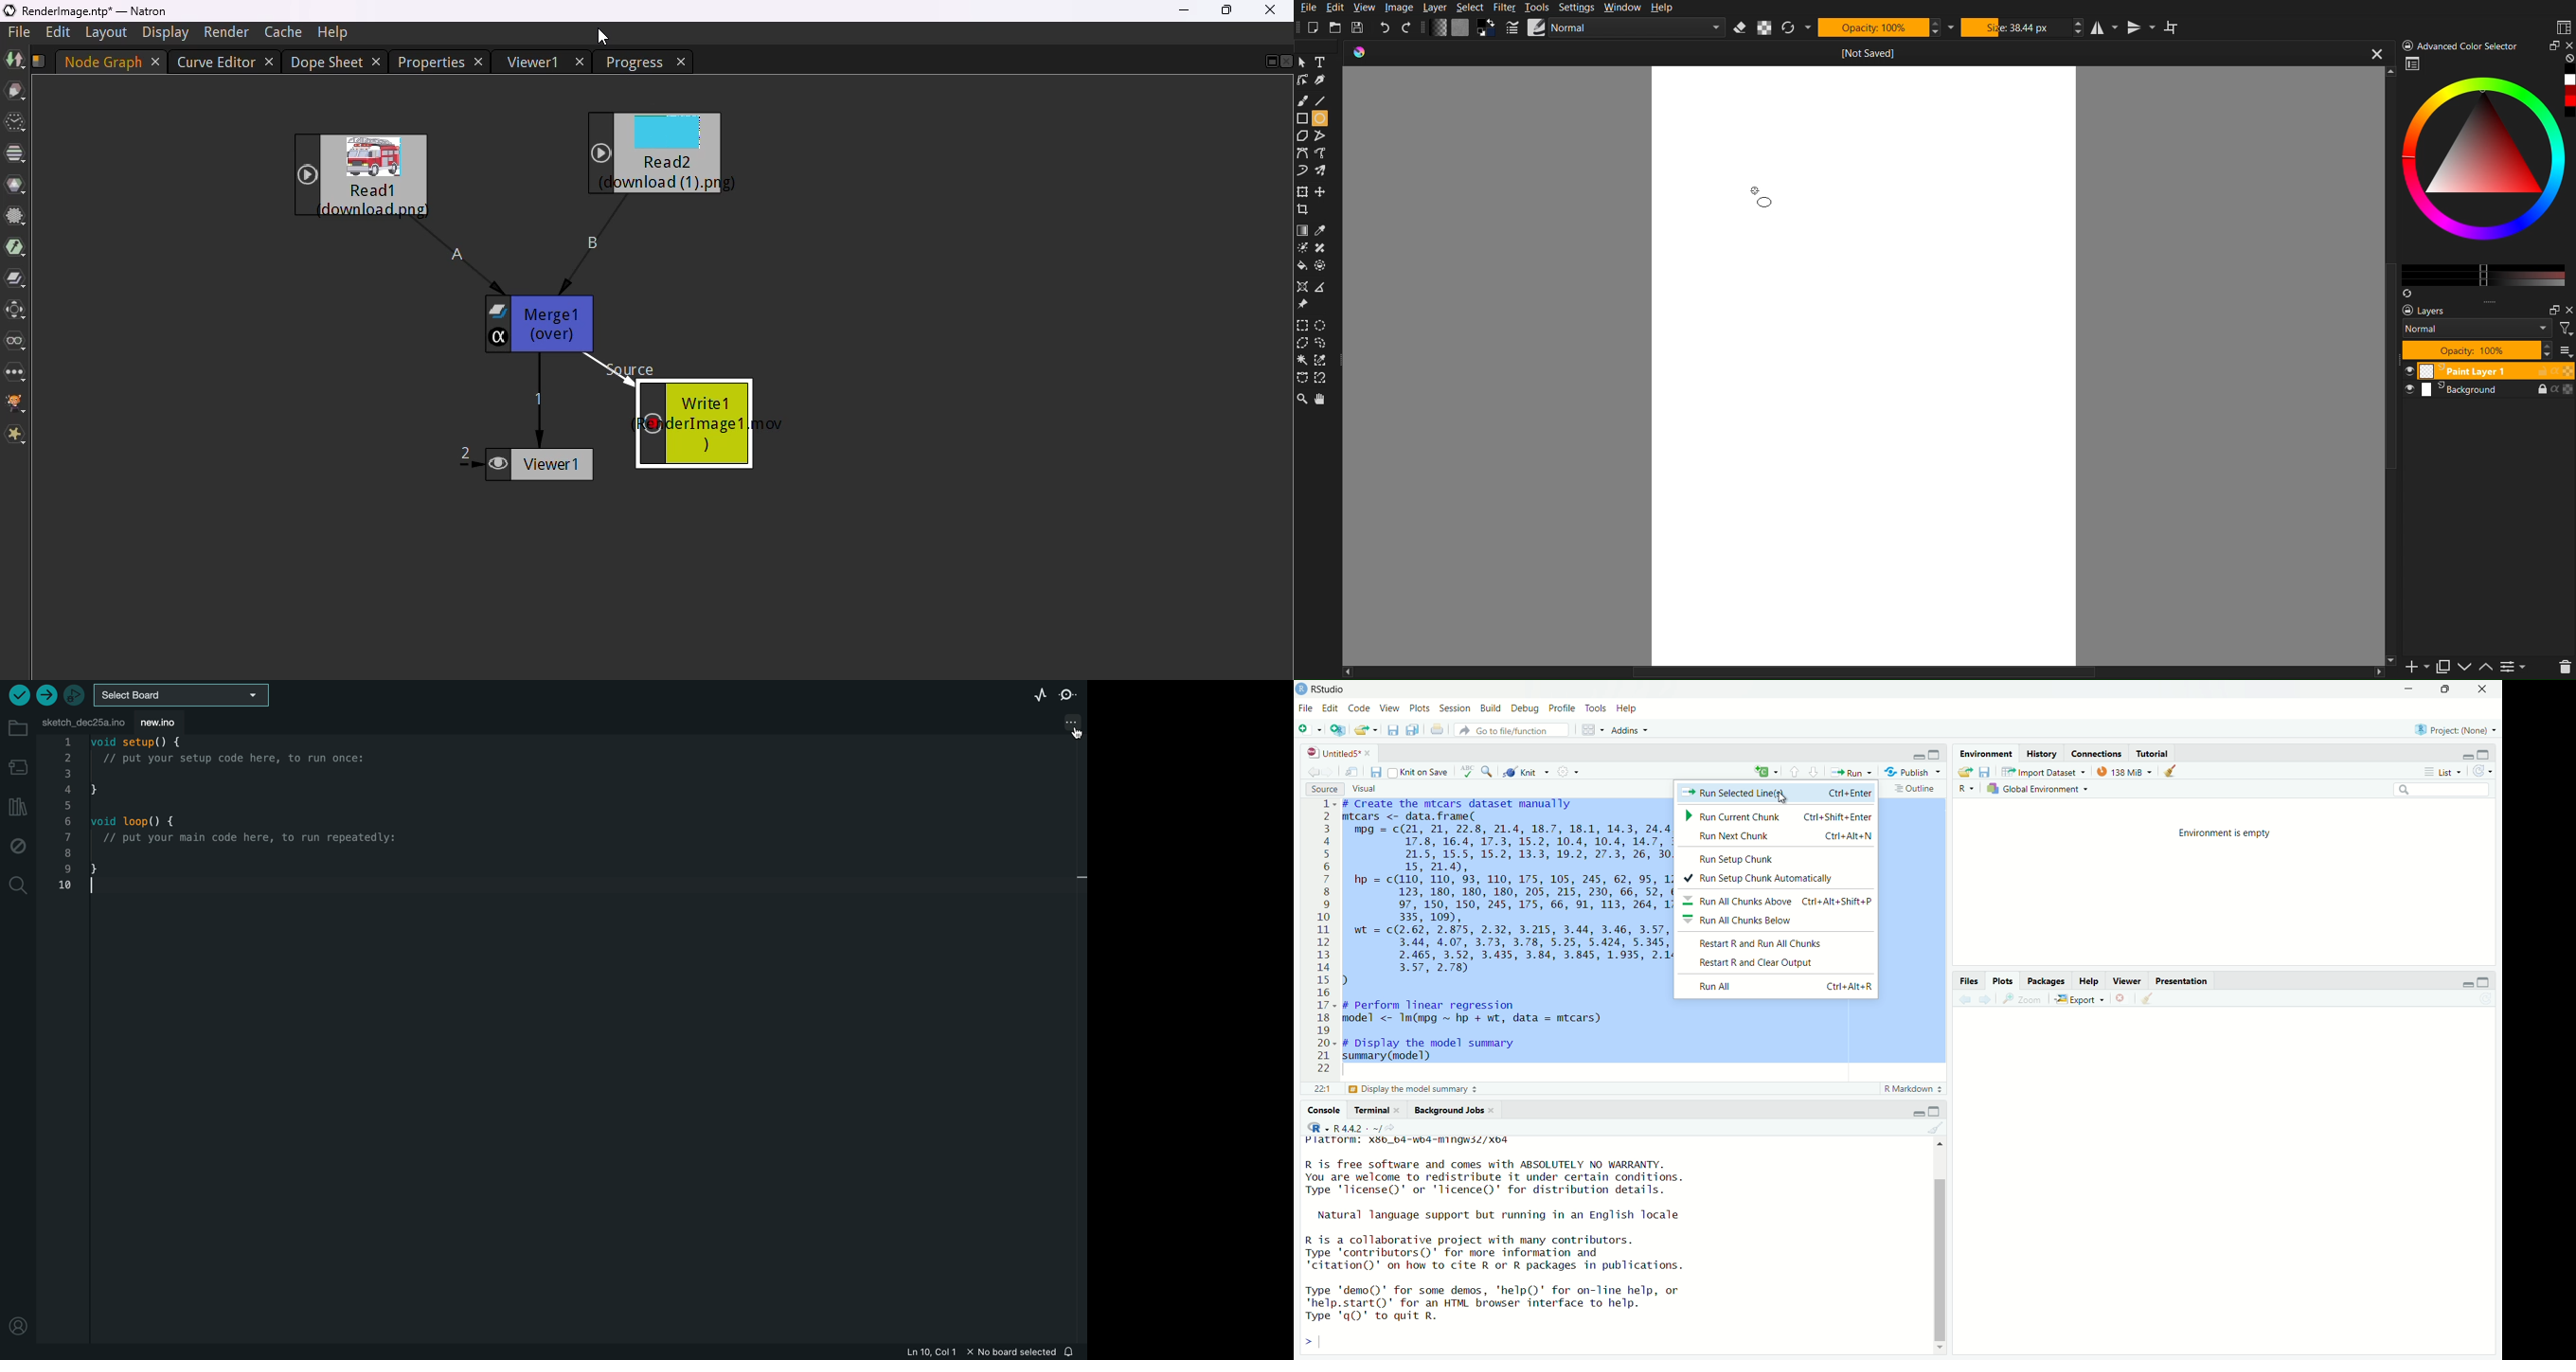 This screenshot has height=1372, width=2576. I want to click on Cursor, so click(1756, 195).